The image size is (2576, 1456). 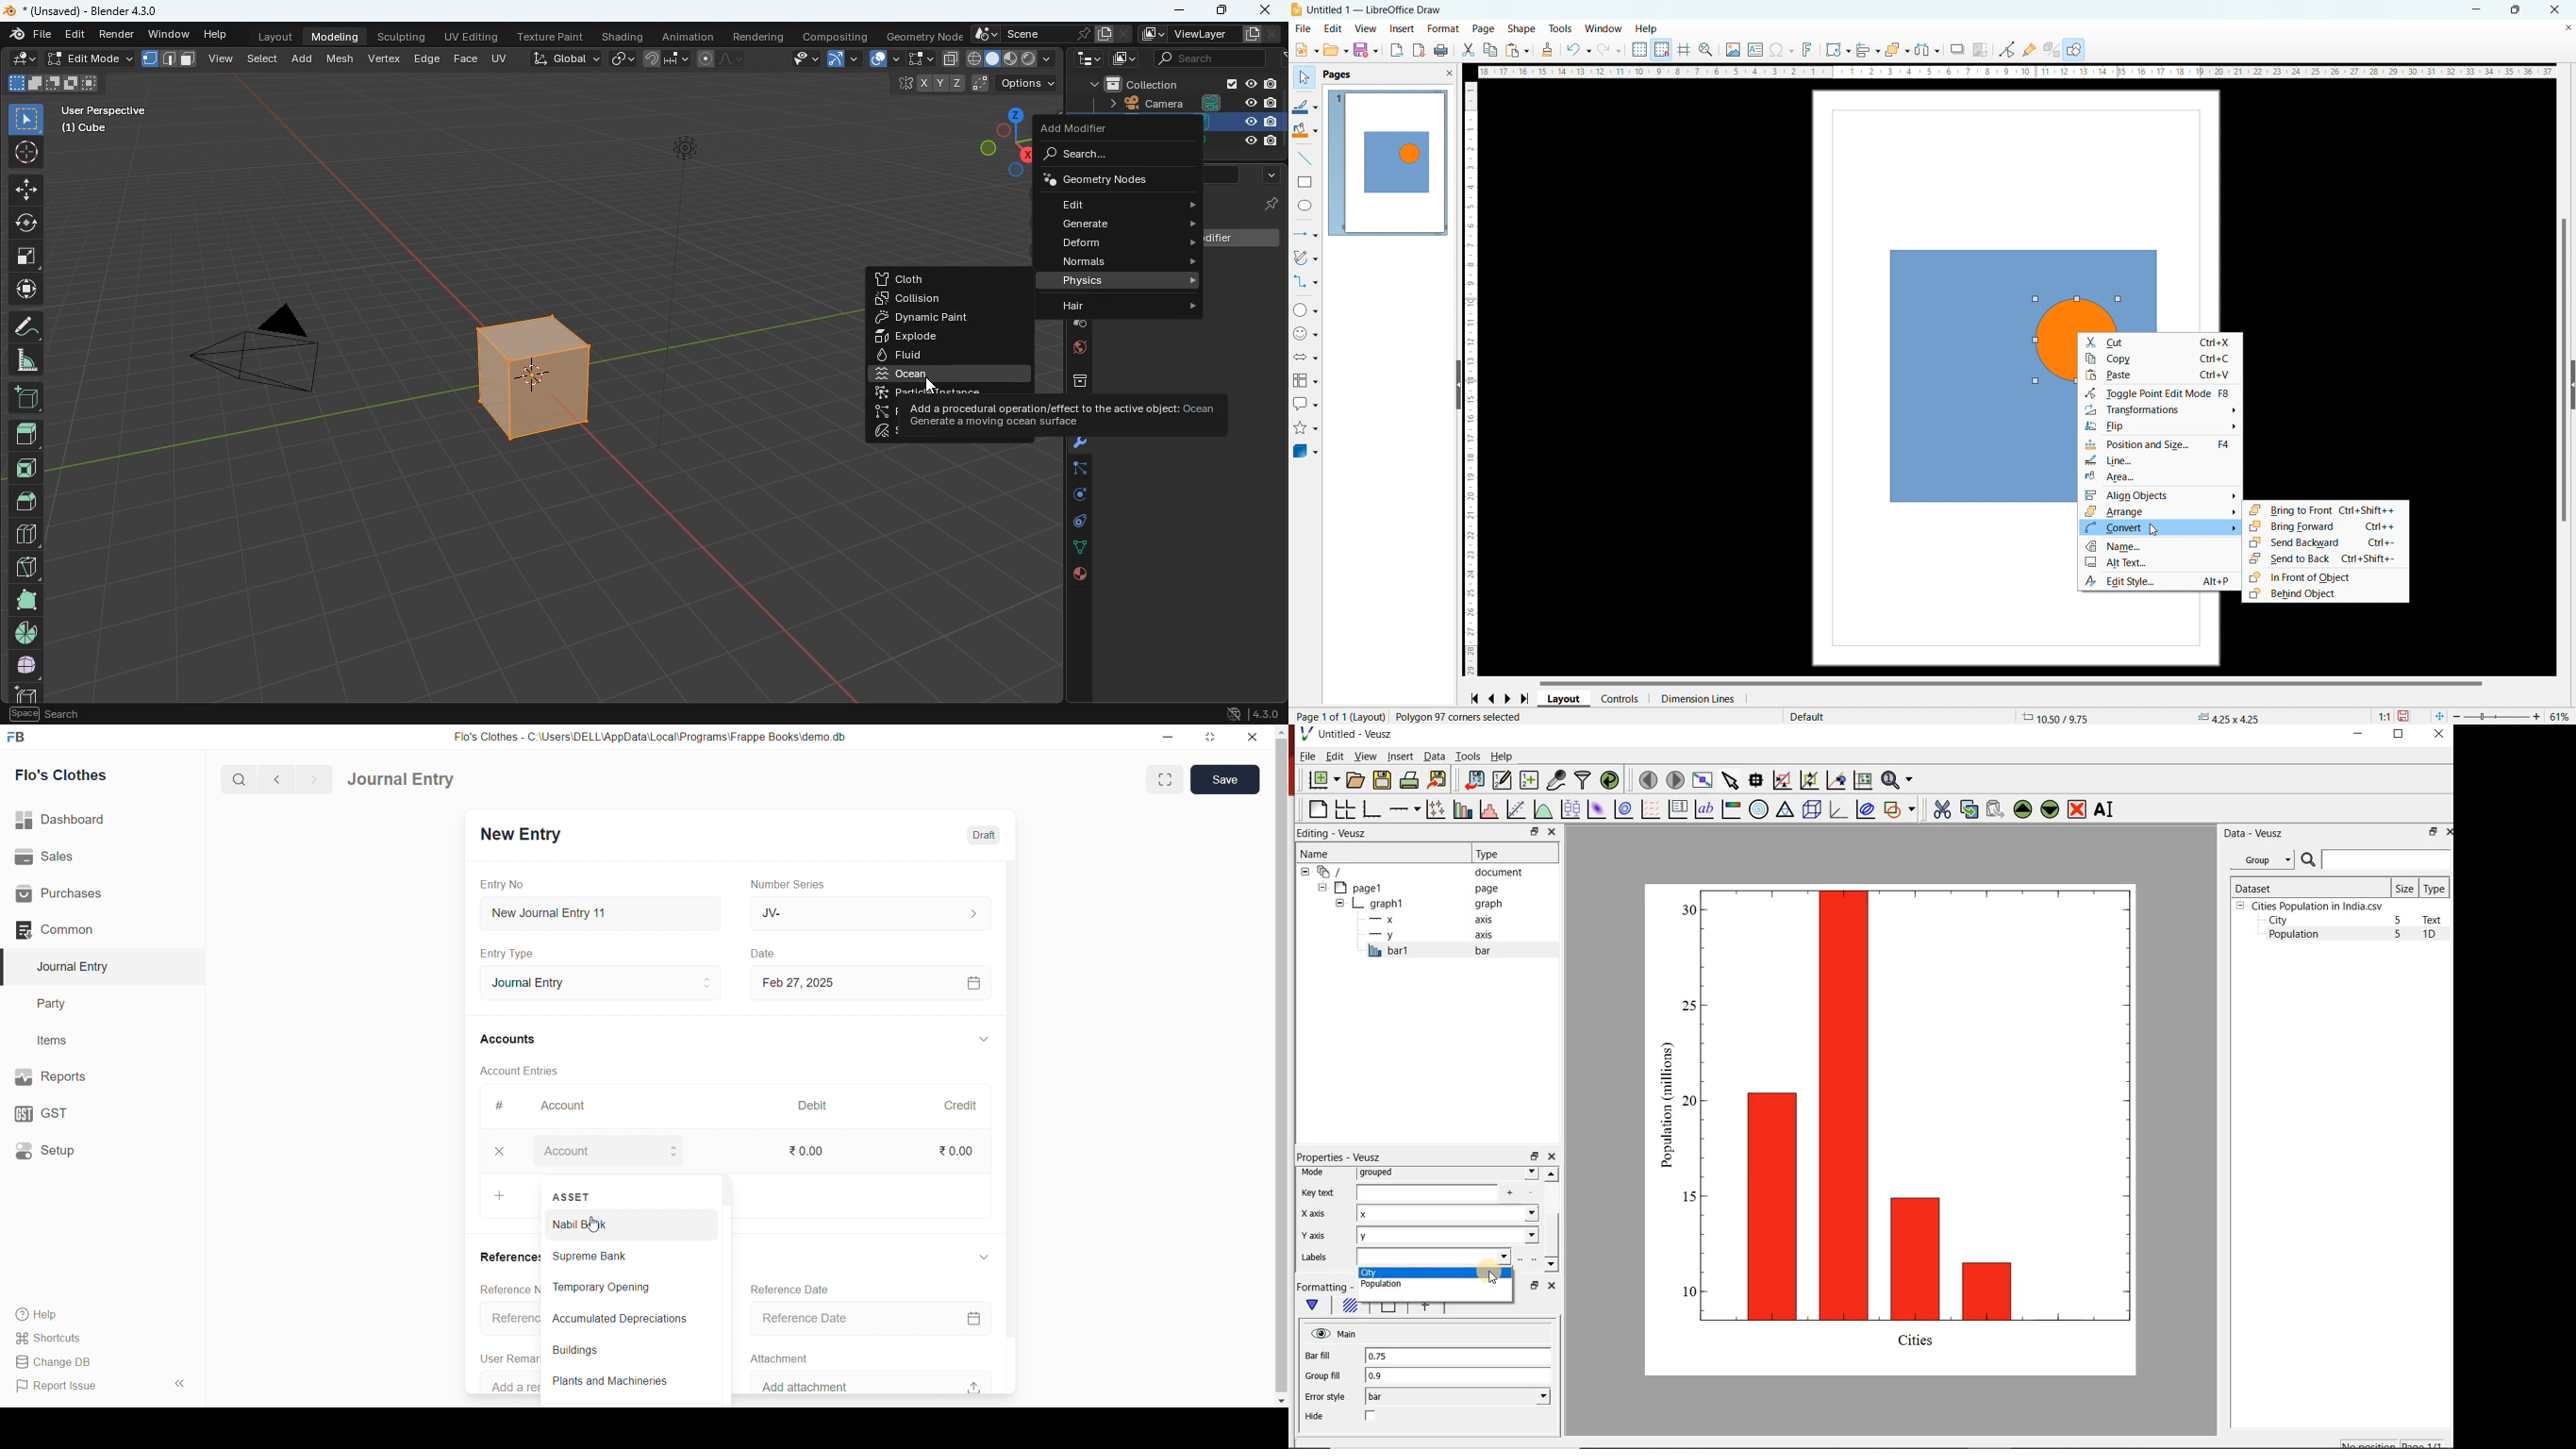 What do you see at coordinates (8, 966) in the screenshot?
I see `selected` at bounding box center [8, 966].